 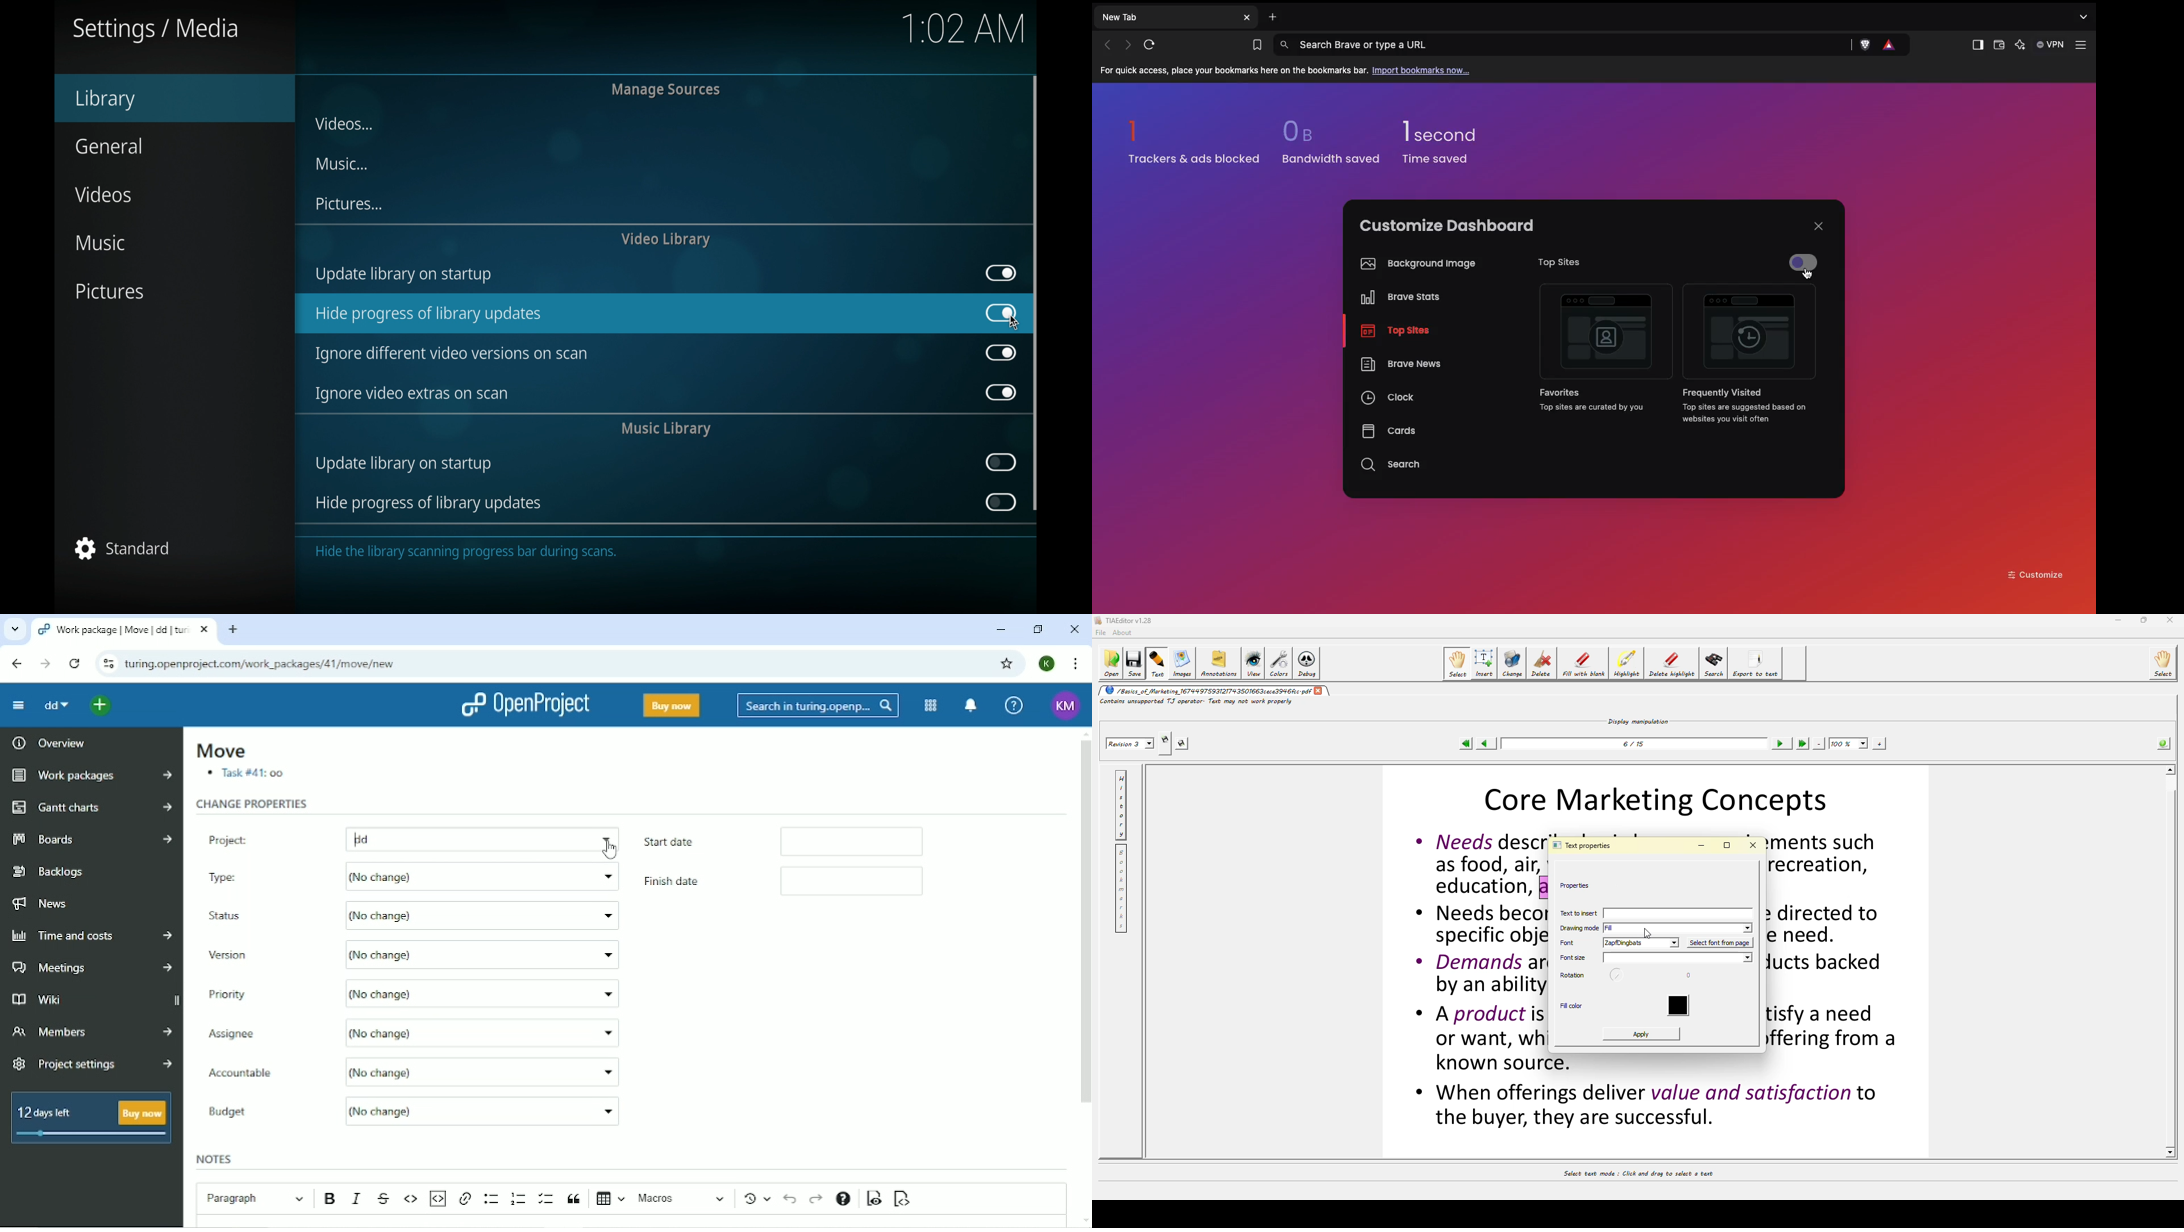 I want to click on properties, so click(x=1580, y=886).